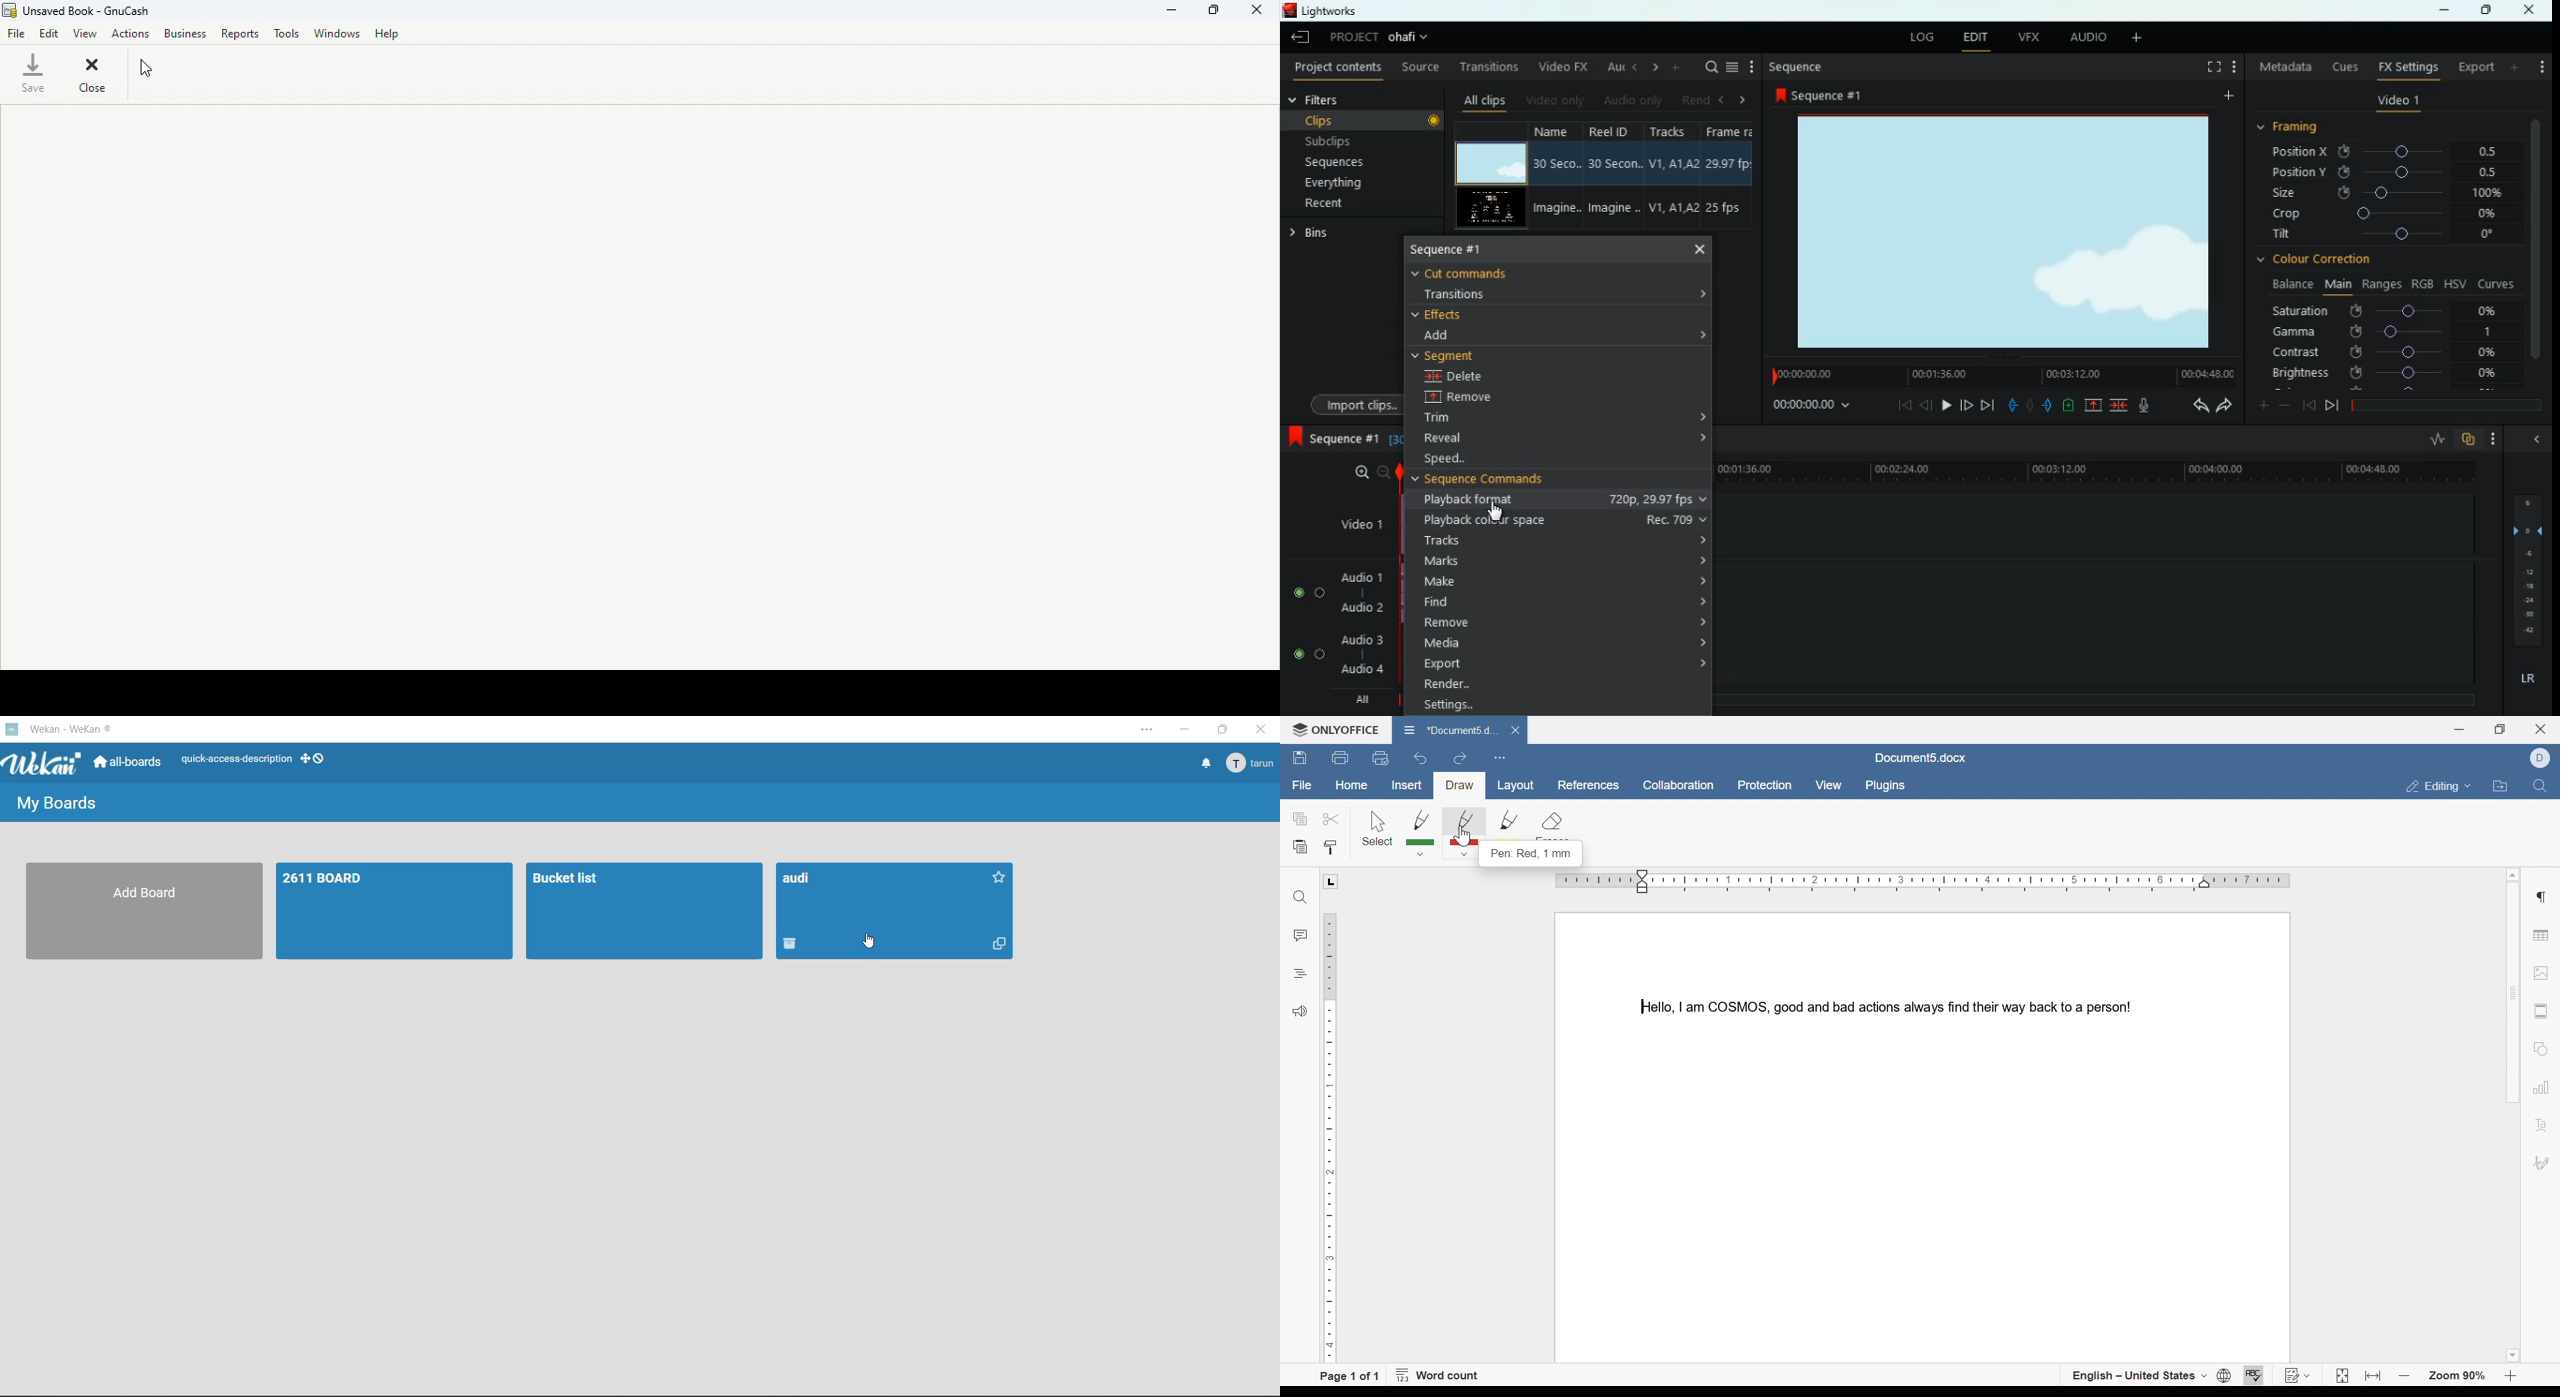  I want to click on zoom, so click(1365, 473).